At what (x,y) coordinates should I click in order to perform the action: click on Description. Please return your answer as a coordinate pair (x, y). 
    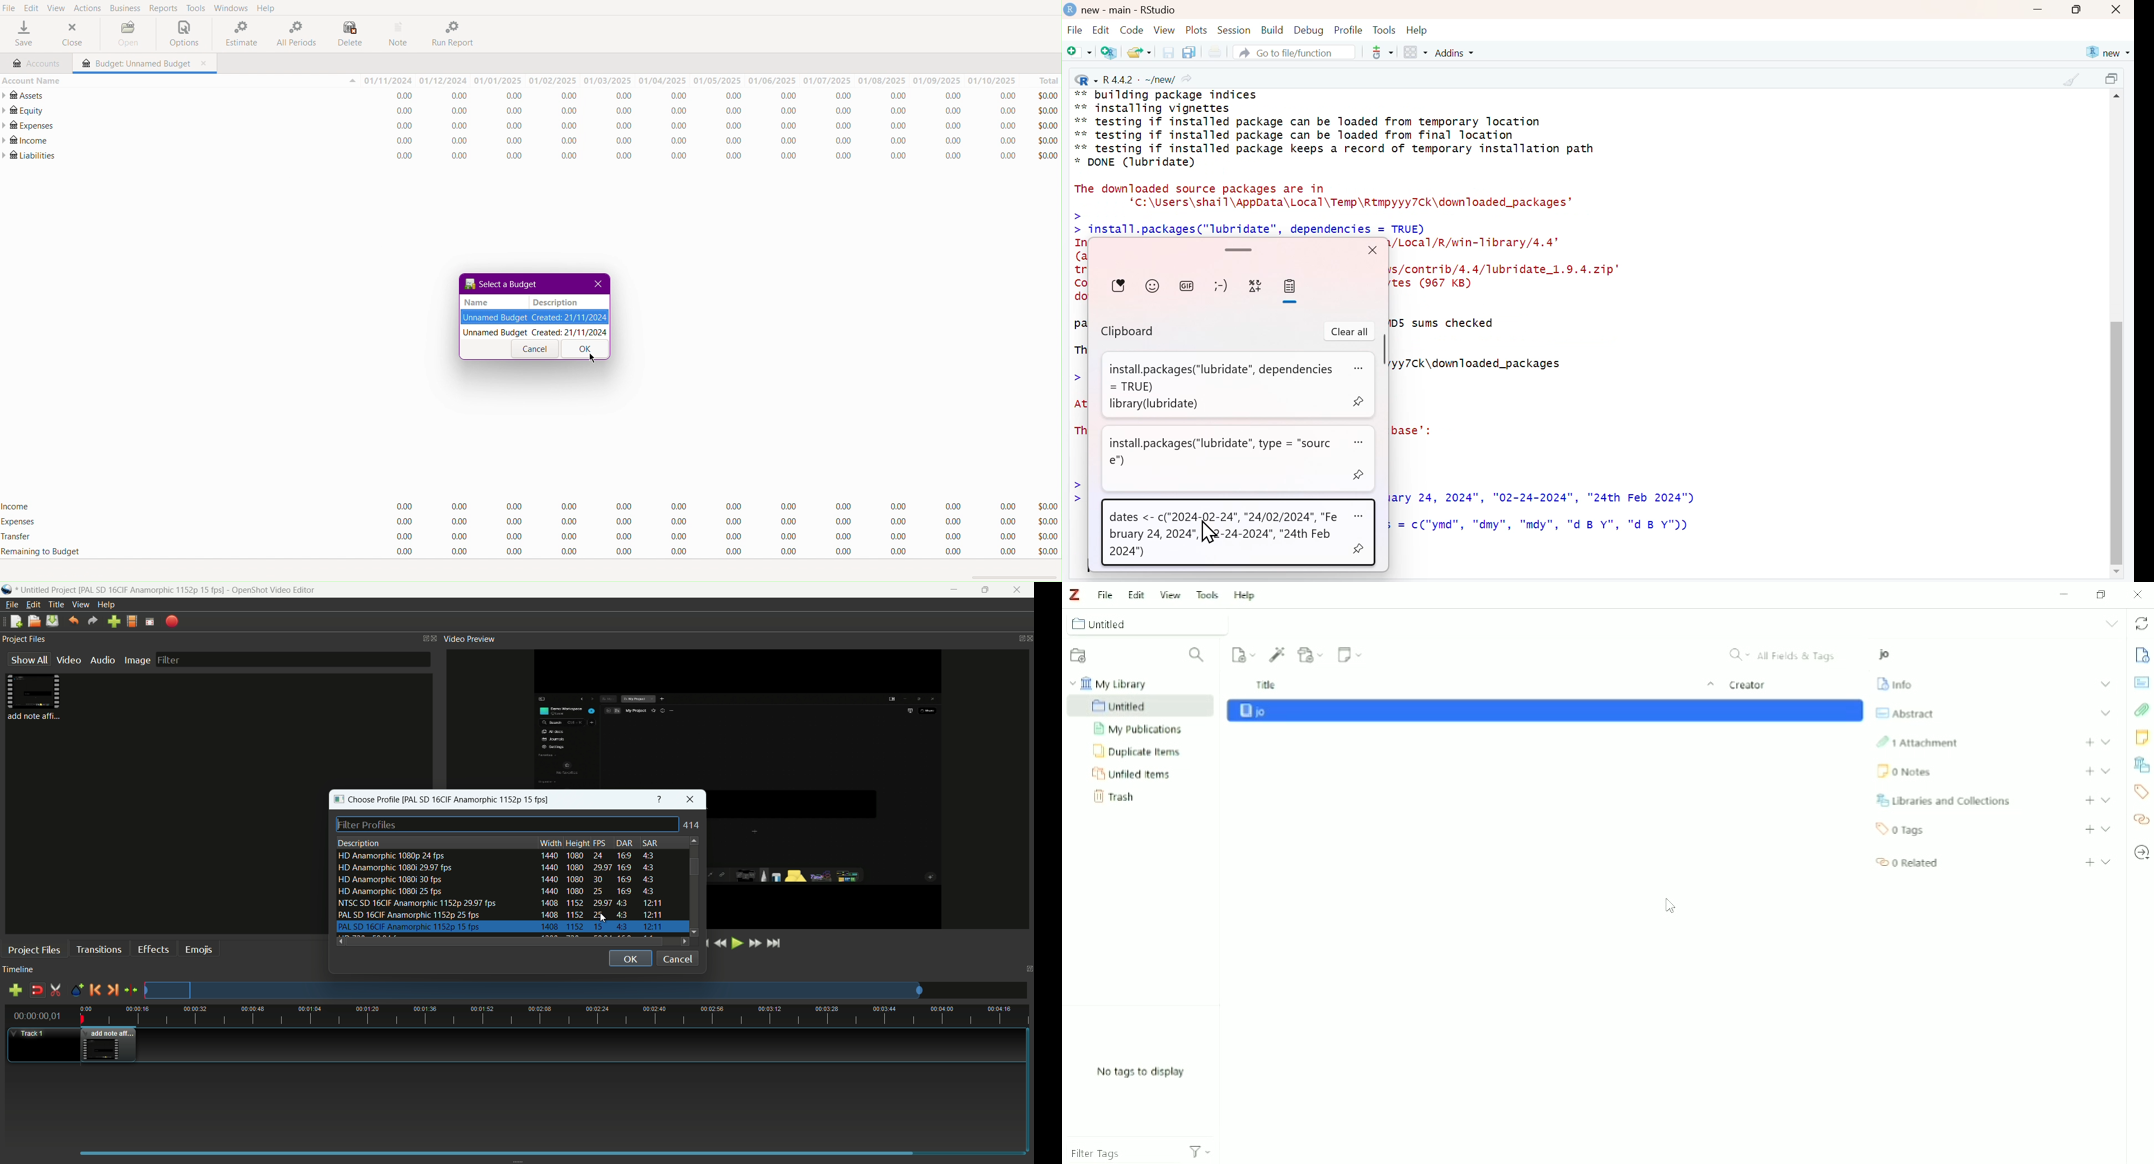
    Looking at the image, I should click on (554, 302).